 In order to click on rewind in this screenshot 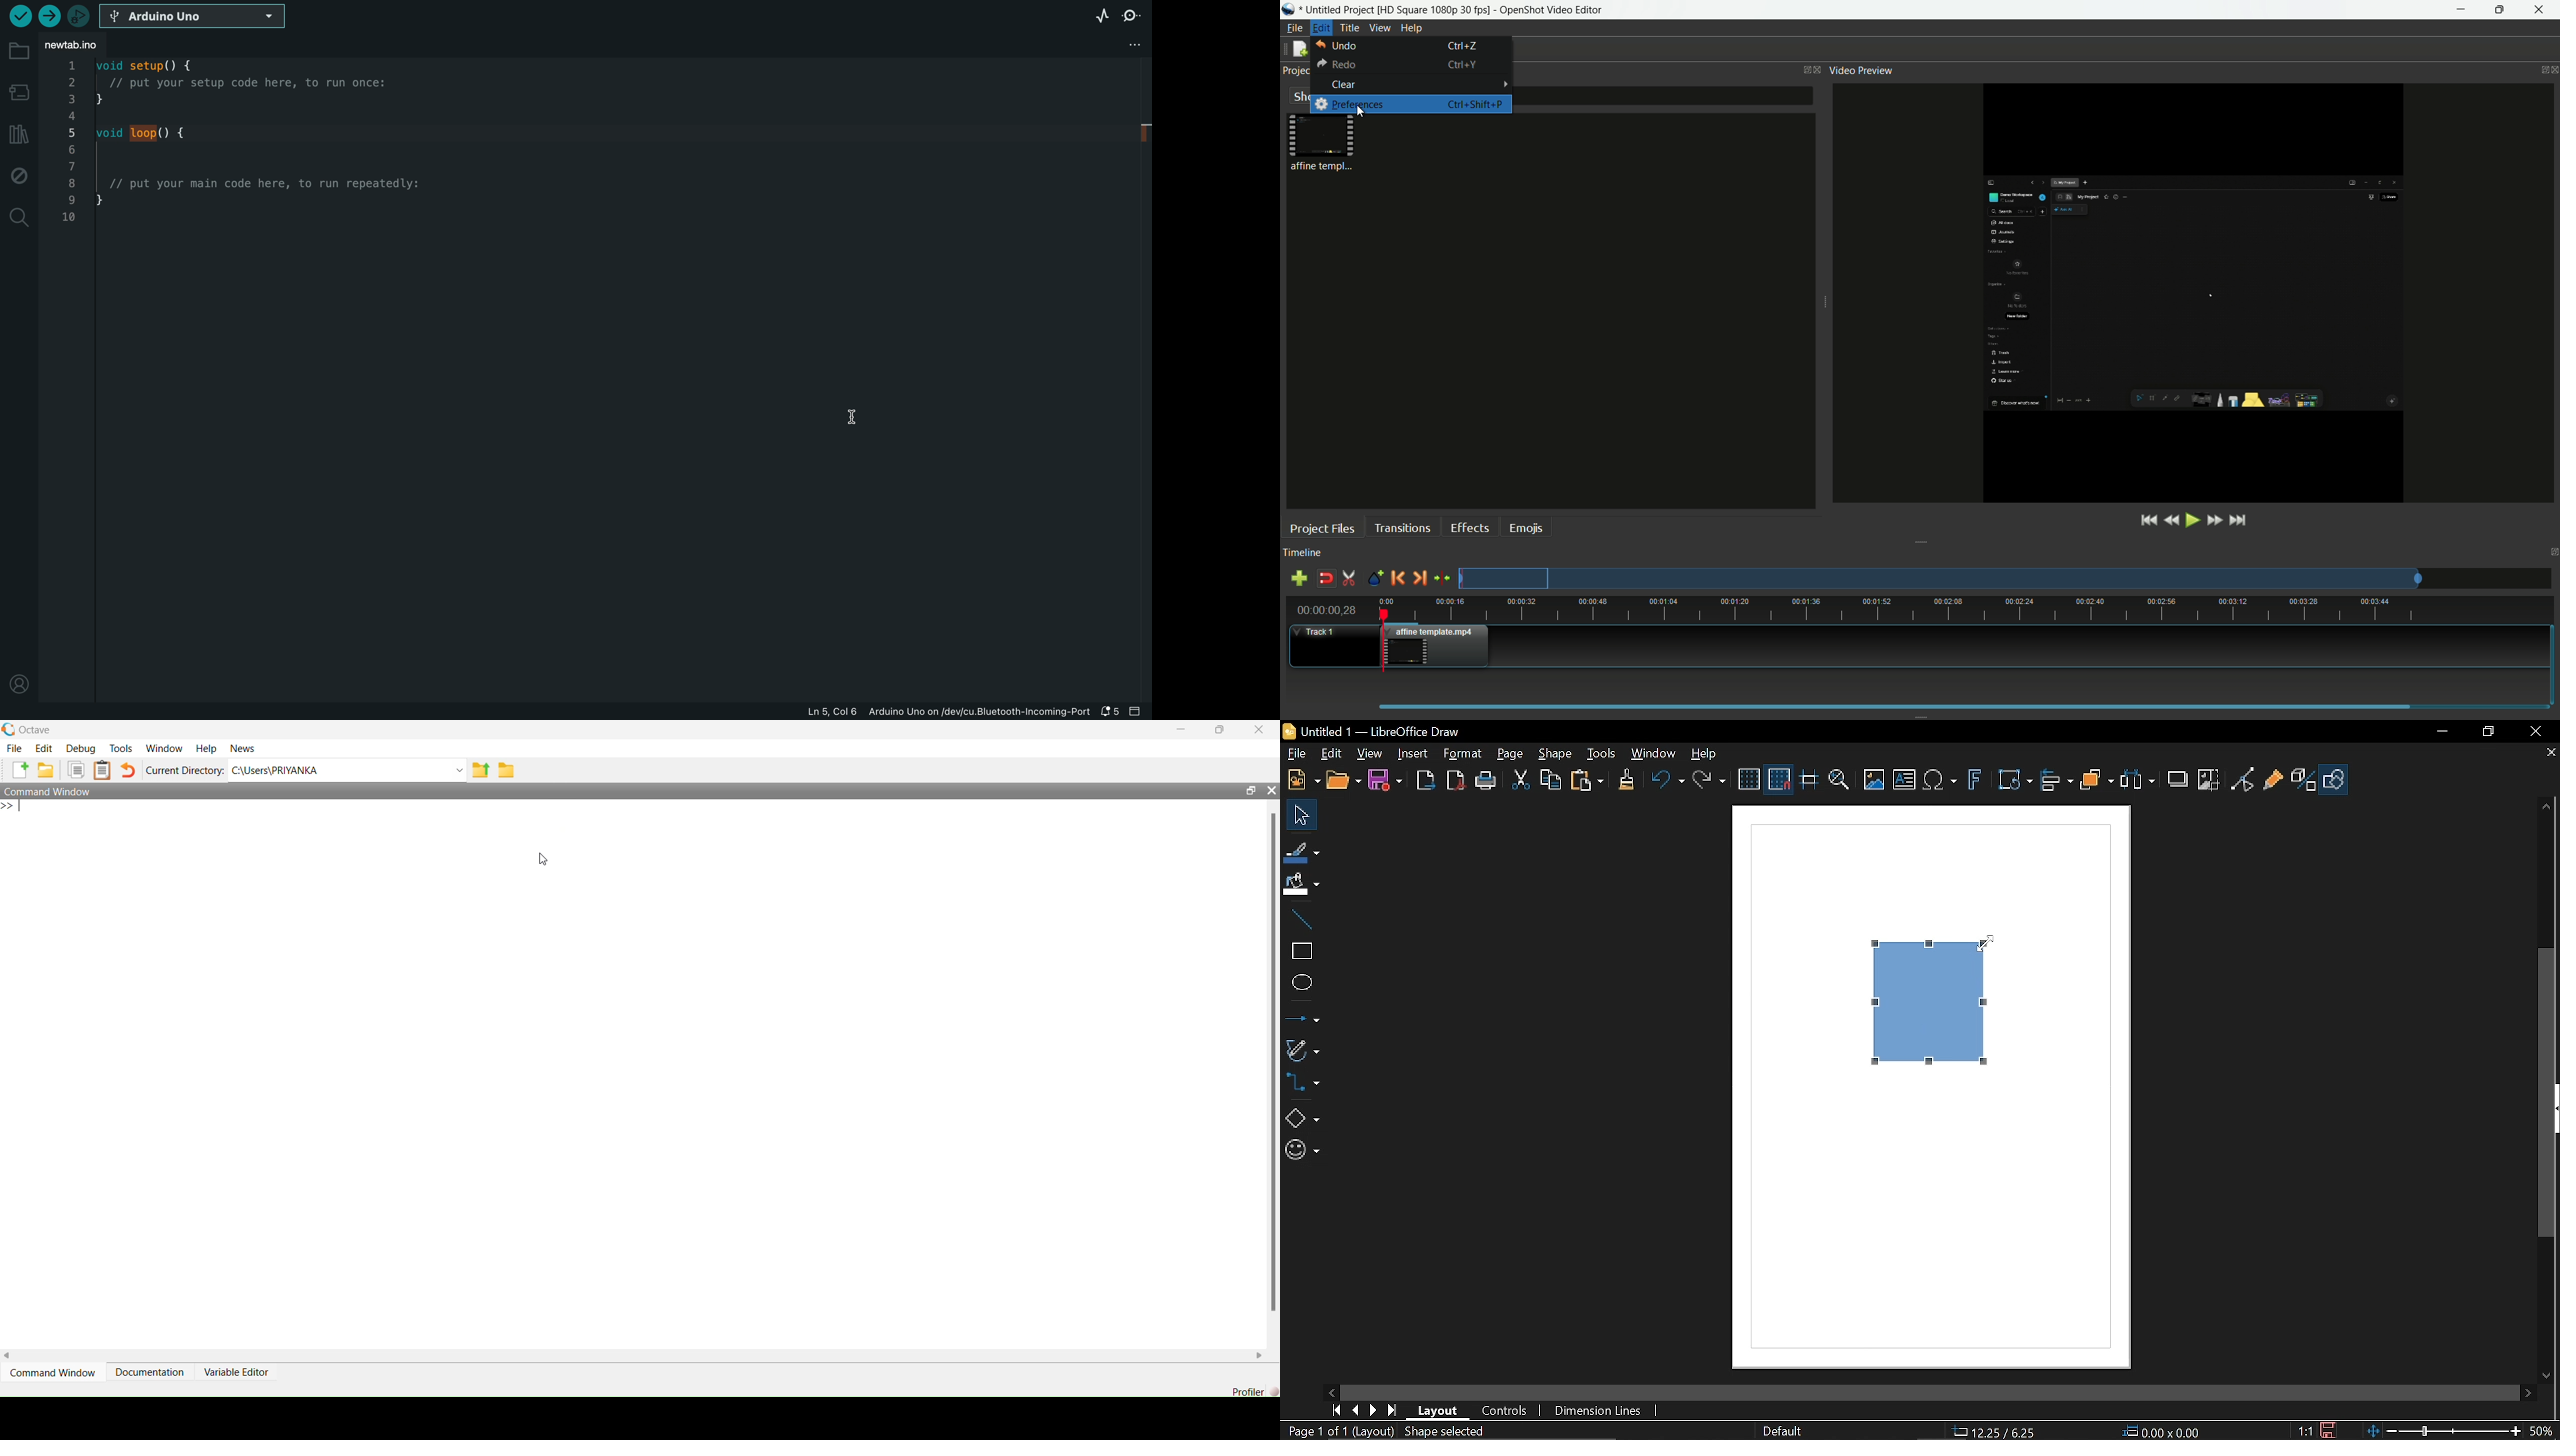, I will do `click(2171, 521)`.